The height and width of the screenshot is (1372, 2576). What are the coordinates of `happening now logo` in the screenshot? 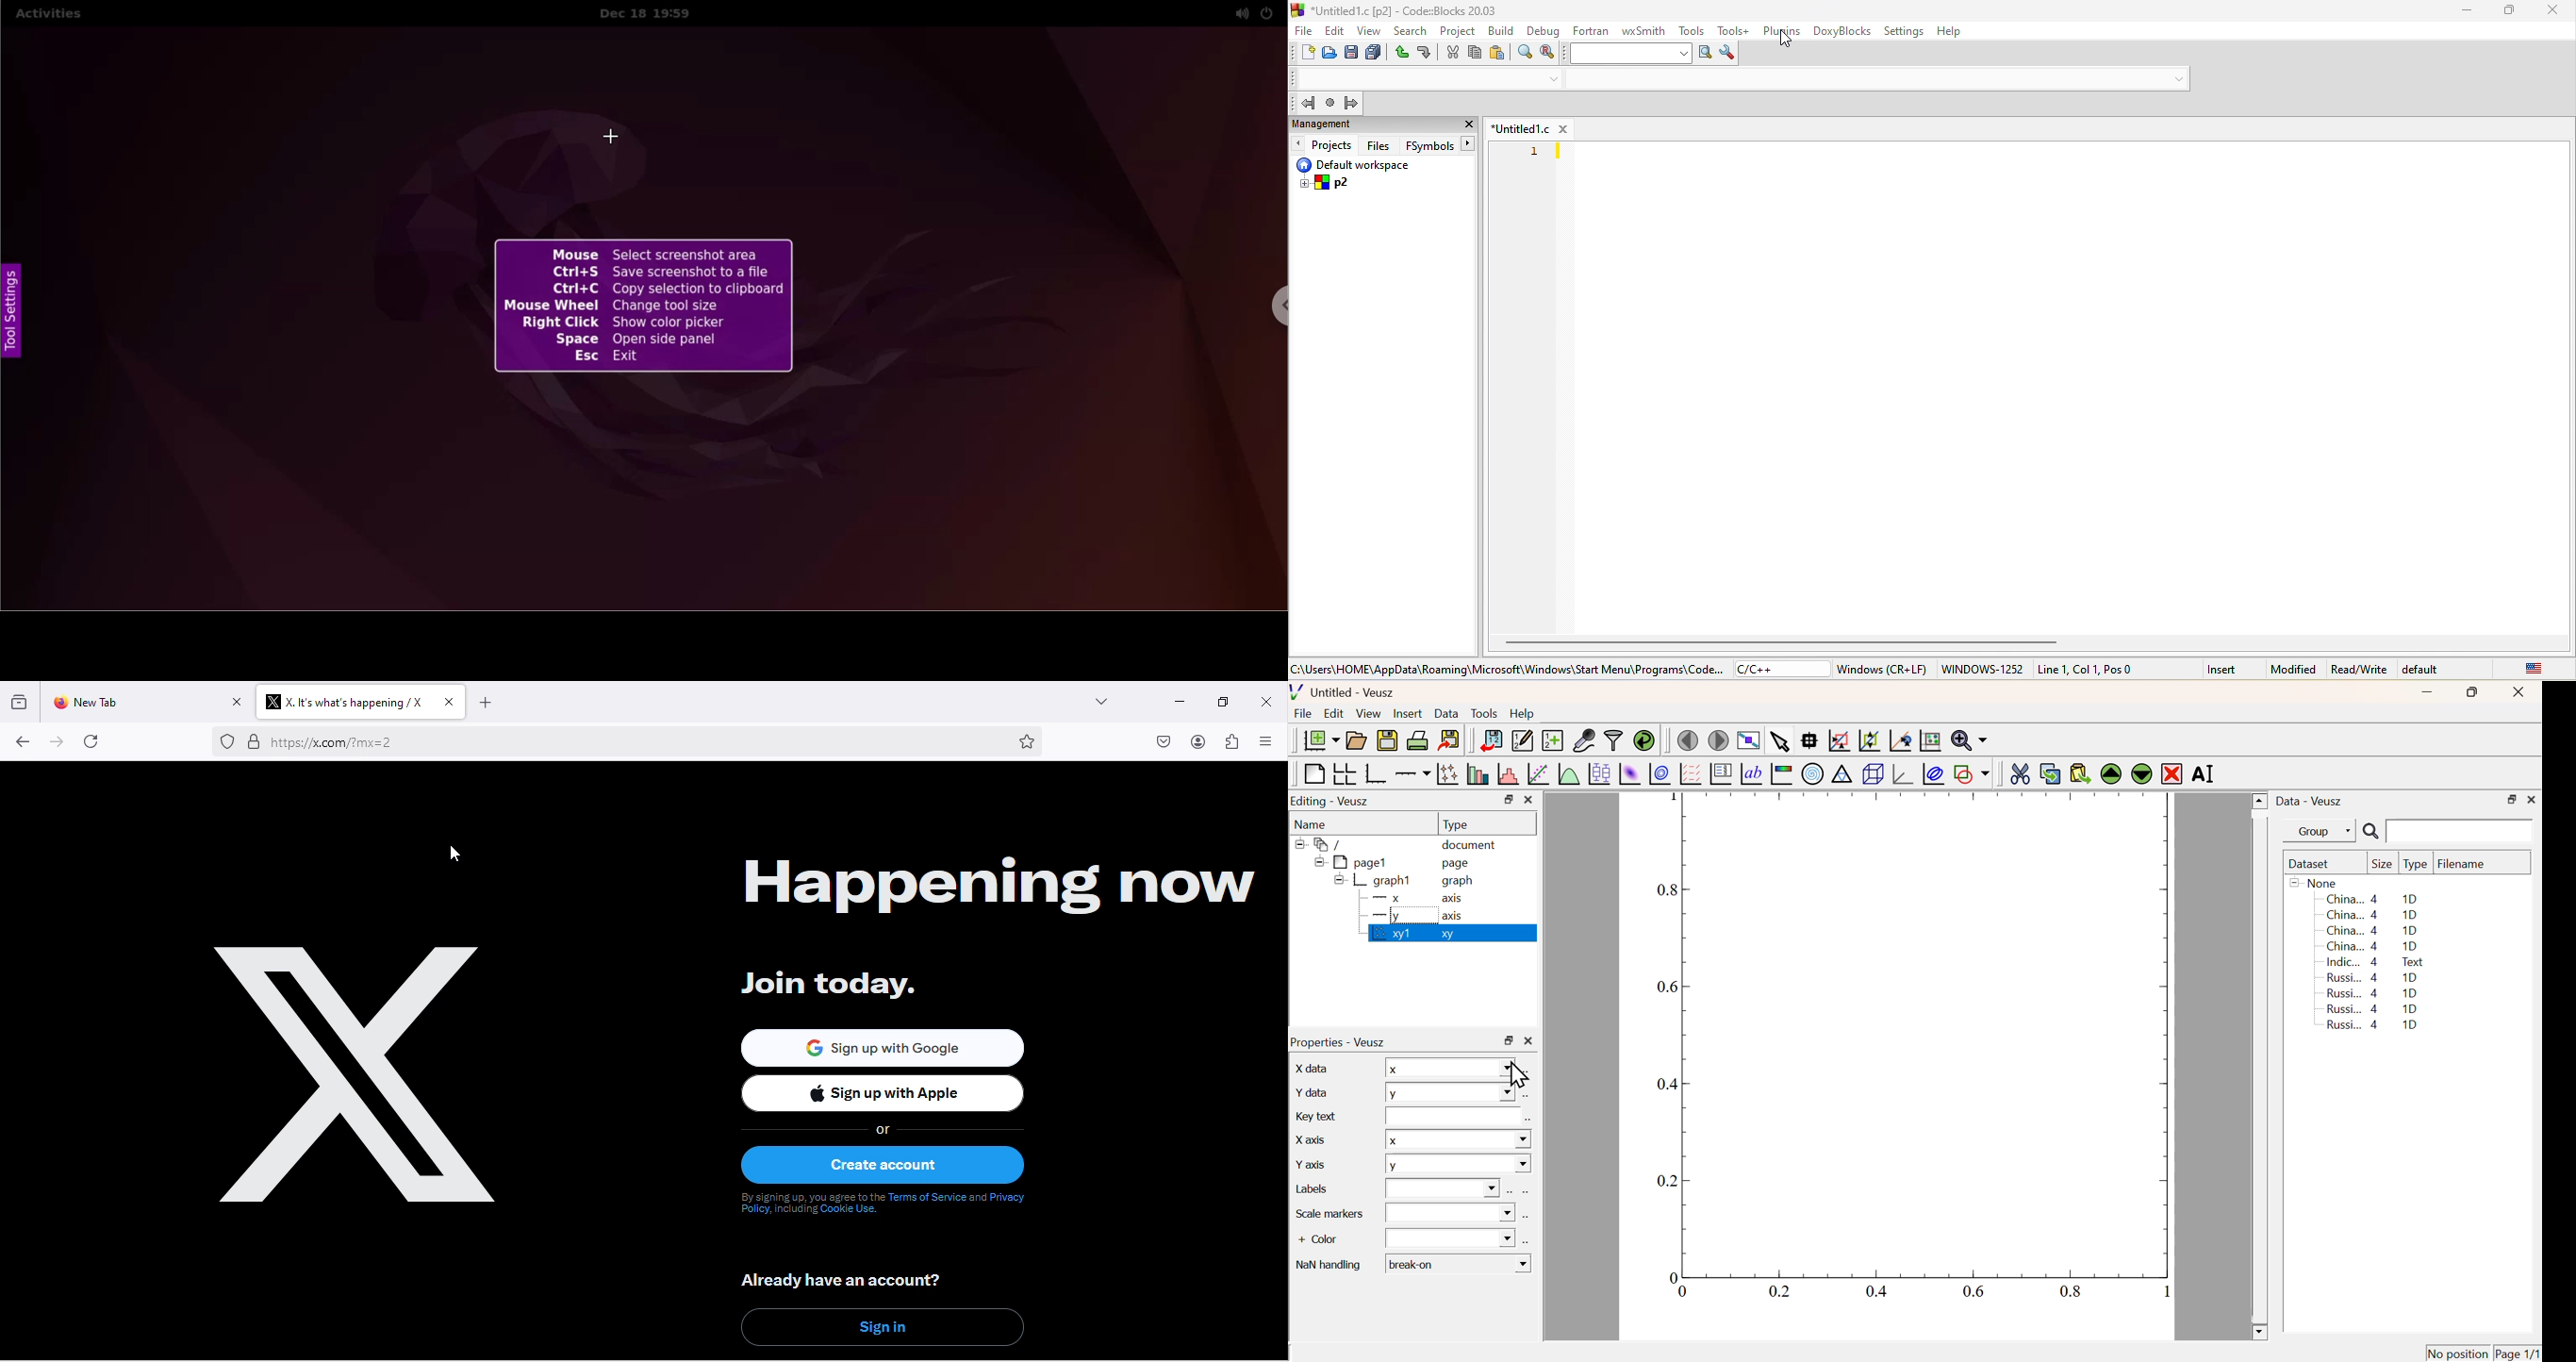 It's located at (360, 1076).